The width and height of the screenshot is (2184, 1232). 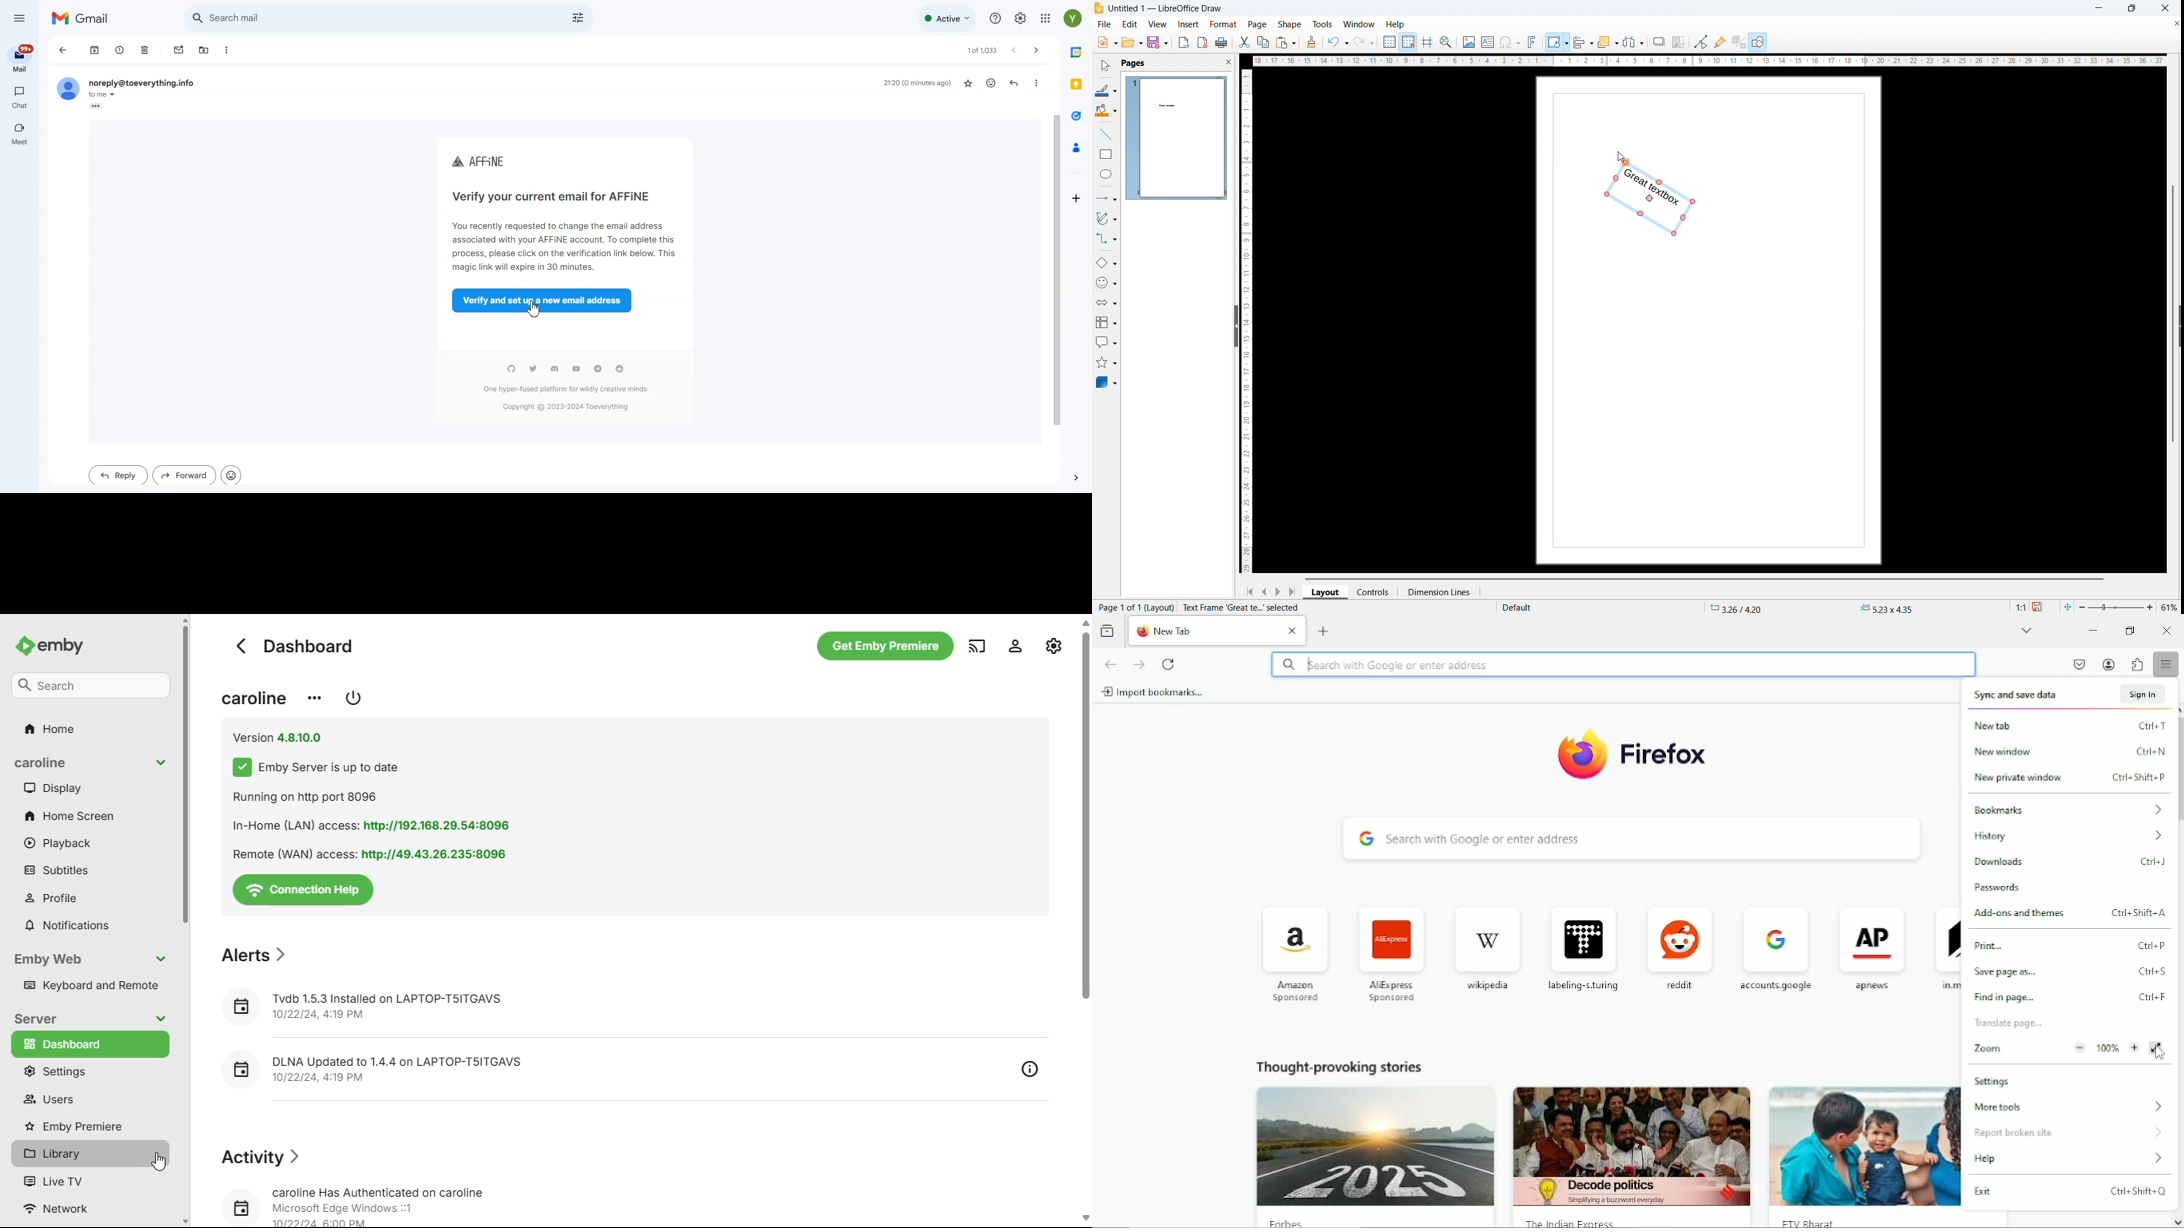 I want to click on rectangle, so click(x=1106, y=154).